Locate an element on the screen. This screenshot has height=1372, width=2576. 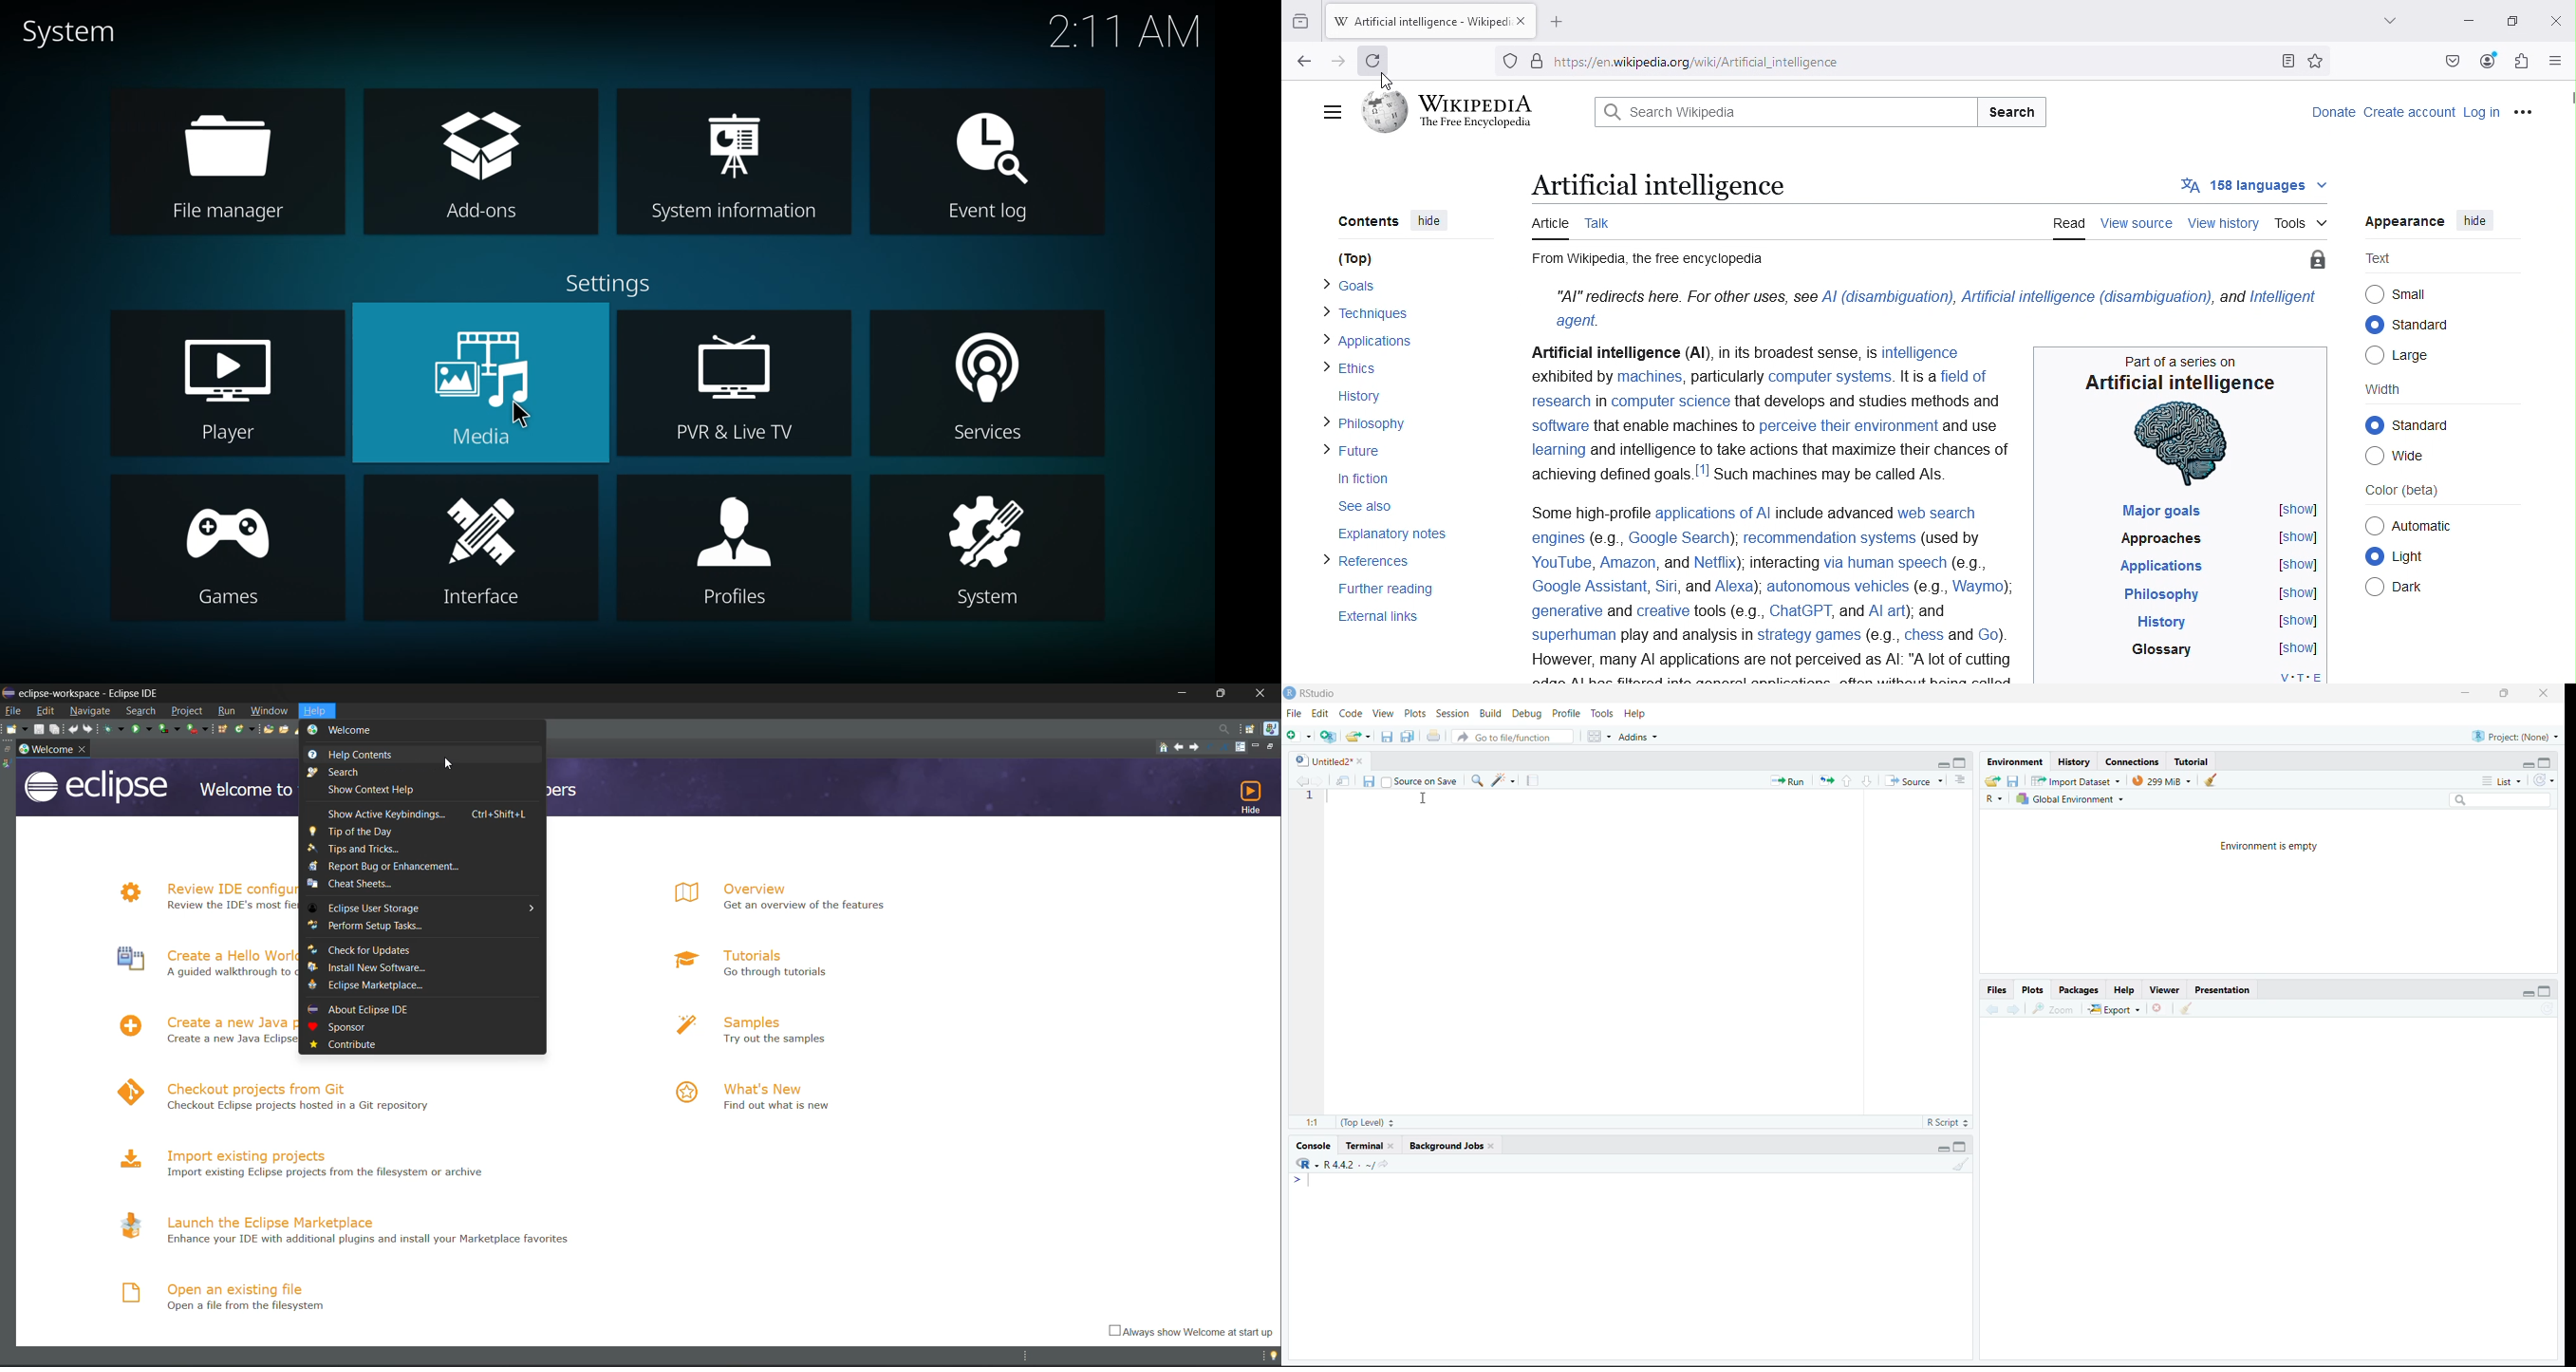
event log is located at coordinates (992, 164).